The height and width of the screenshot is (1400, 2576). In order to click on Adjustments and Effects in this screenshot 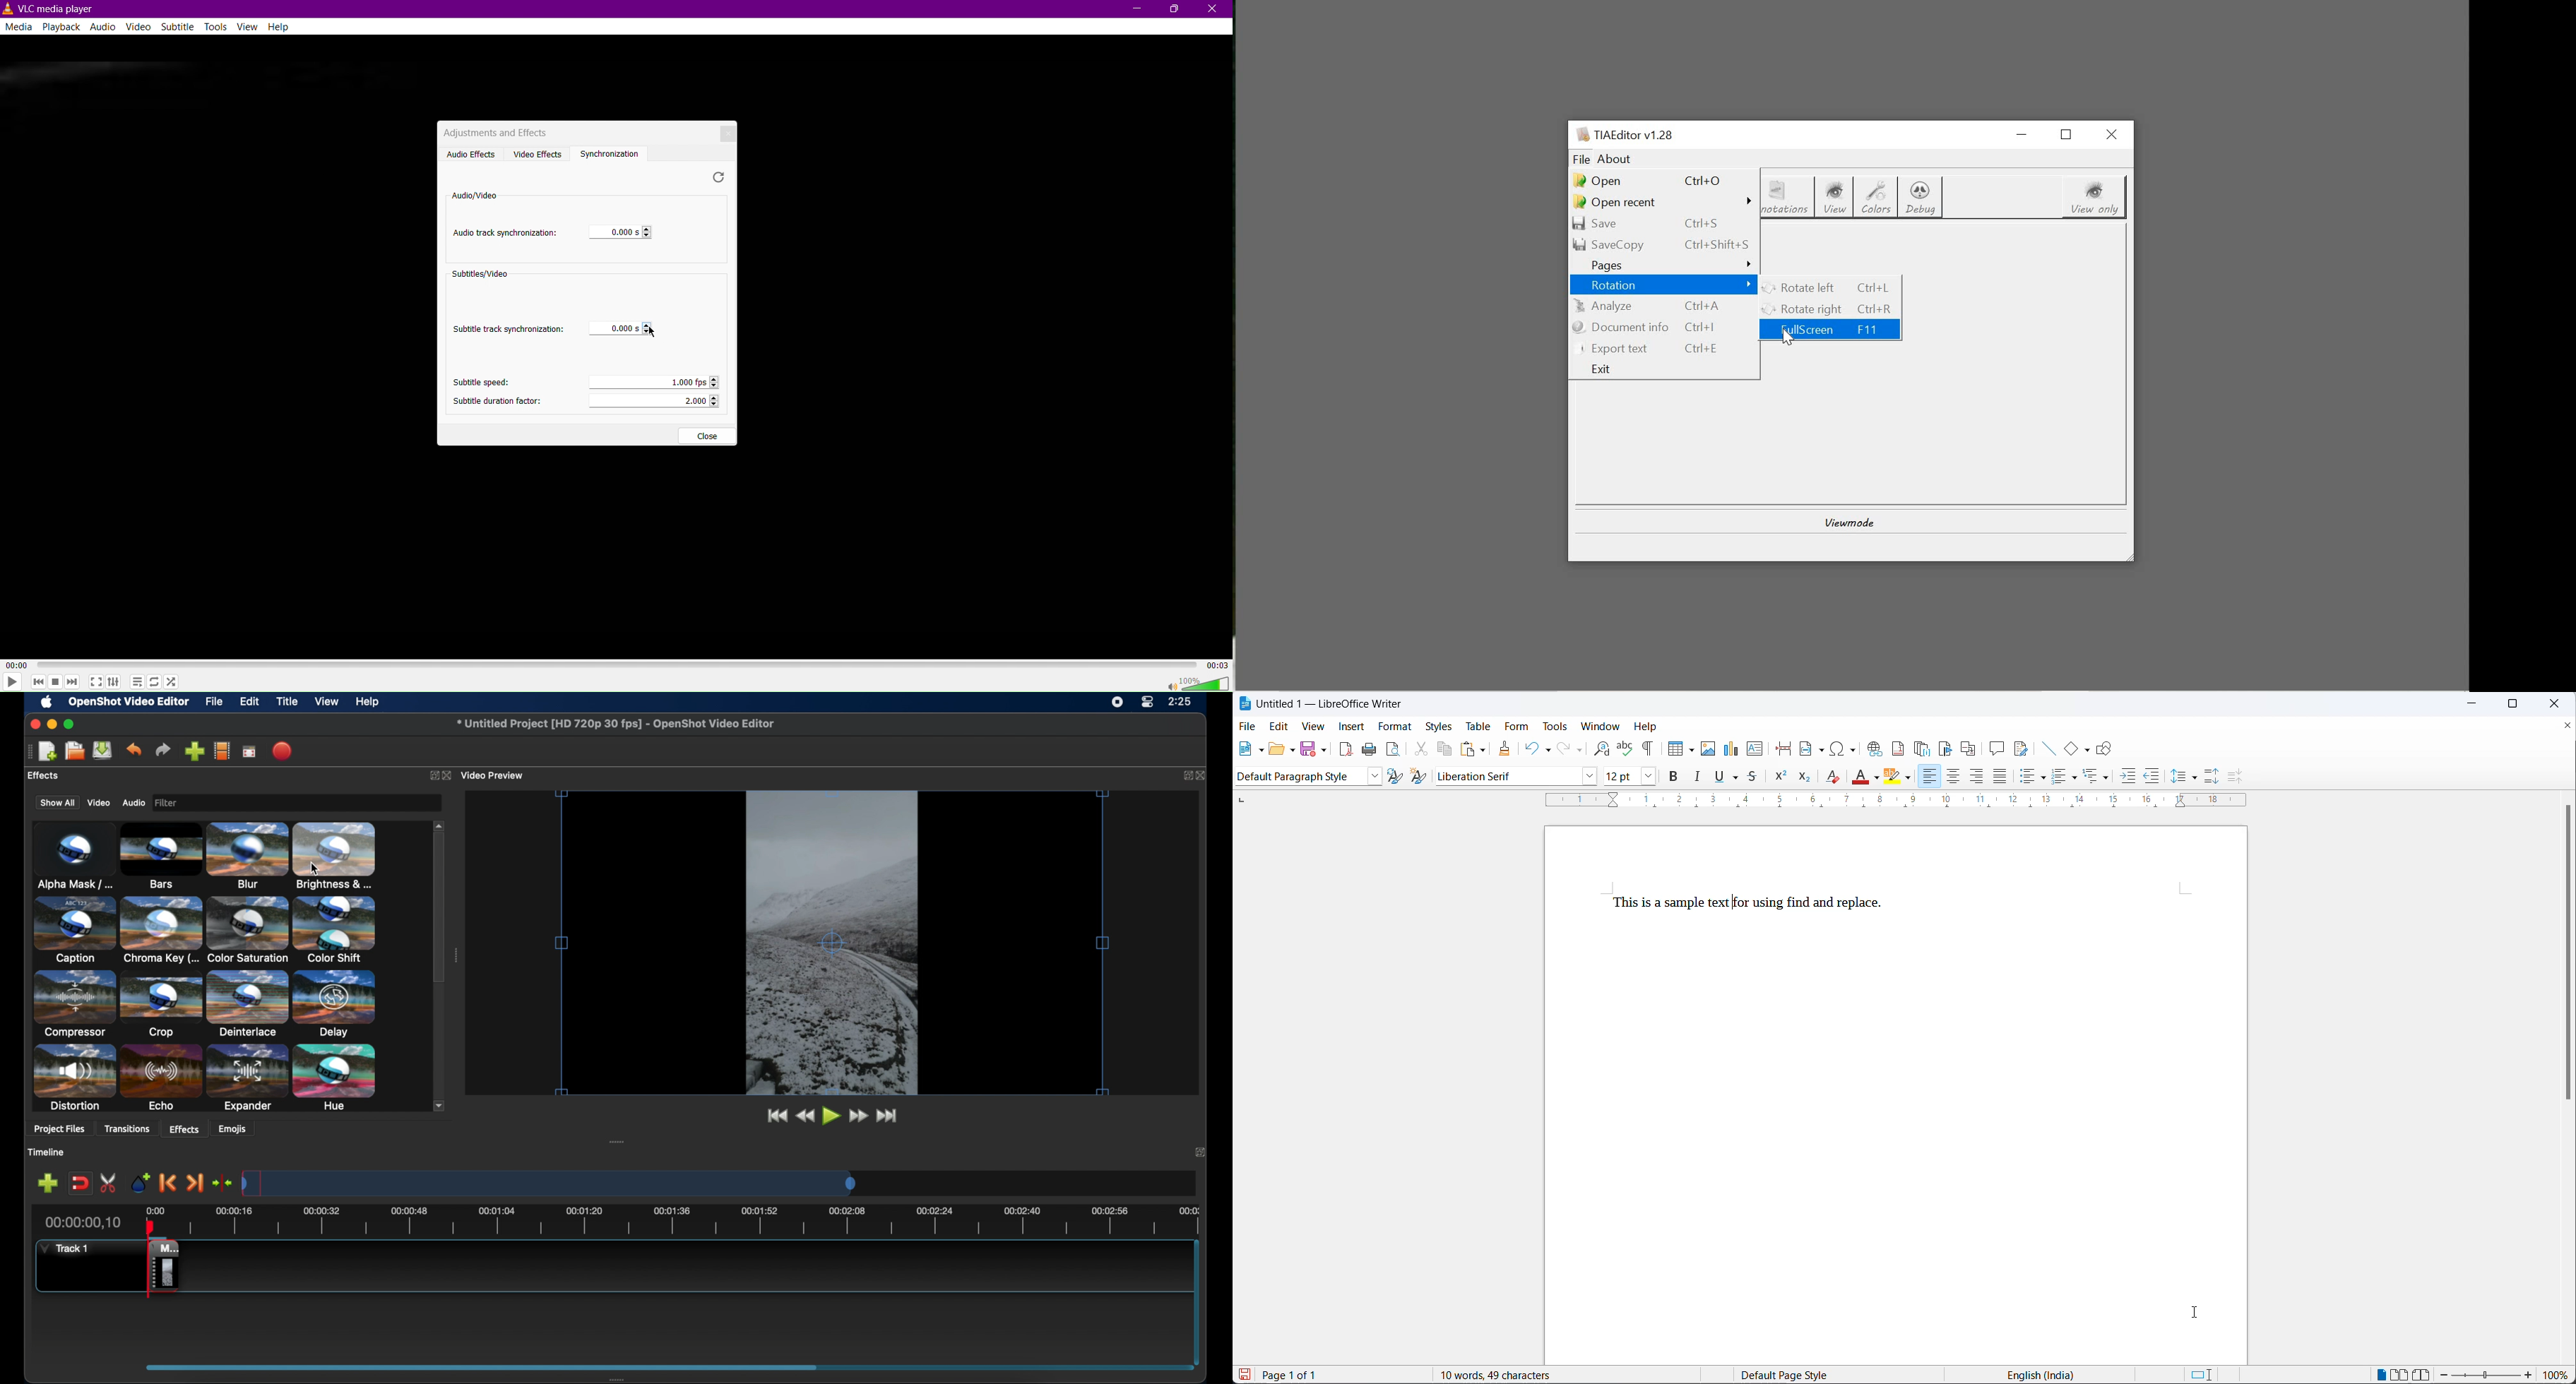, I will do `click(496, 132)`.